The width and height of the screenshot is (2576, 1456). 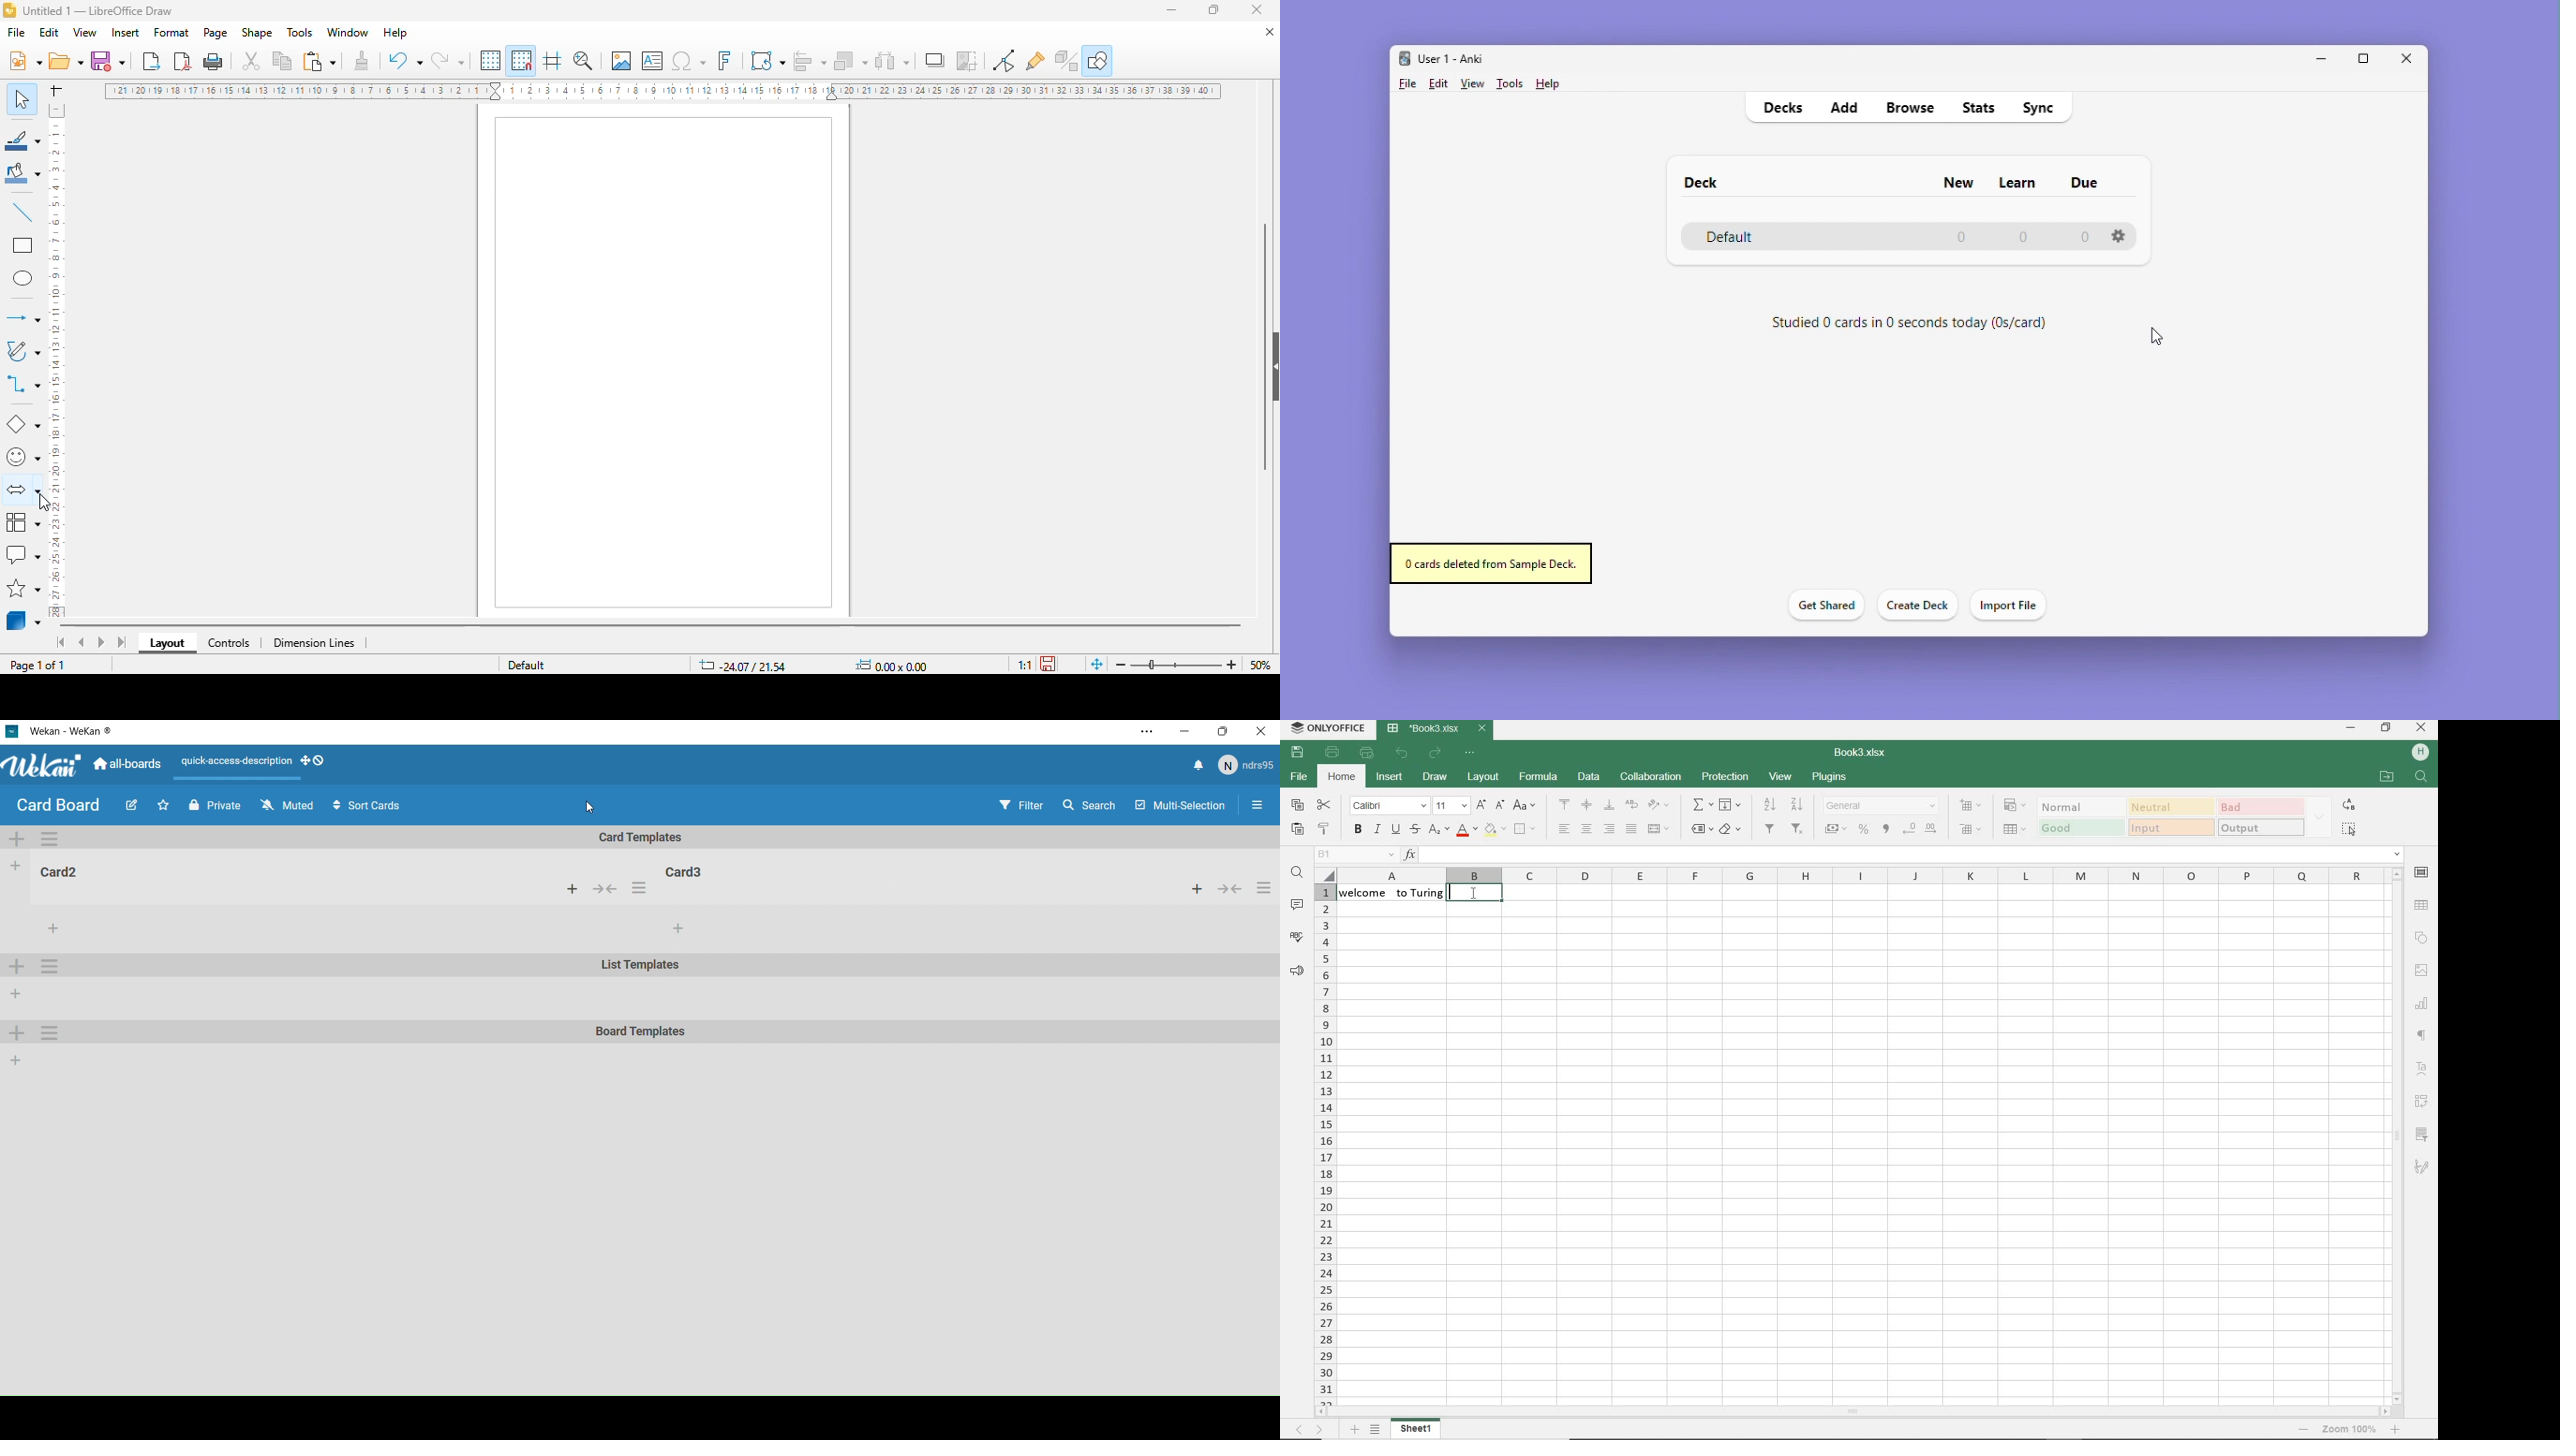 What do you see at coordinates (1270, 33) in the screenshot?
I see `close document` at bounding box center [1270, 33].